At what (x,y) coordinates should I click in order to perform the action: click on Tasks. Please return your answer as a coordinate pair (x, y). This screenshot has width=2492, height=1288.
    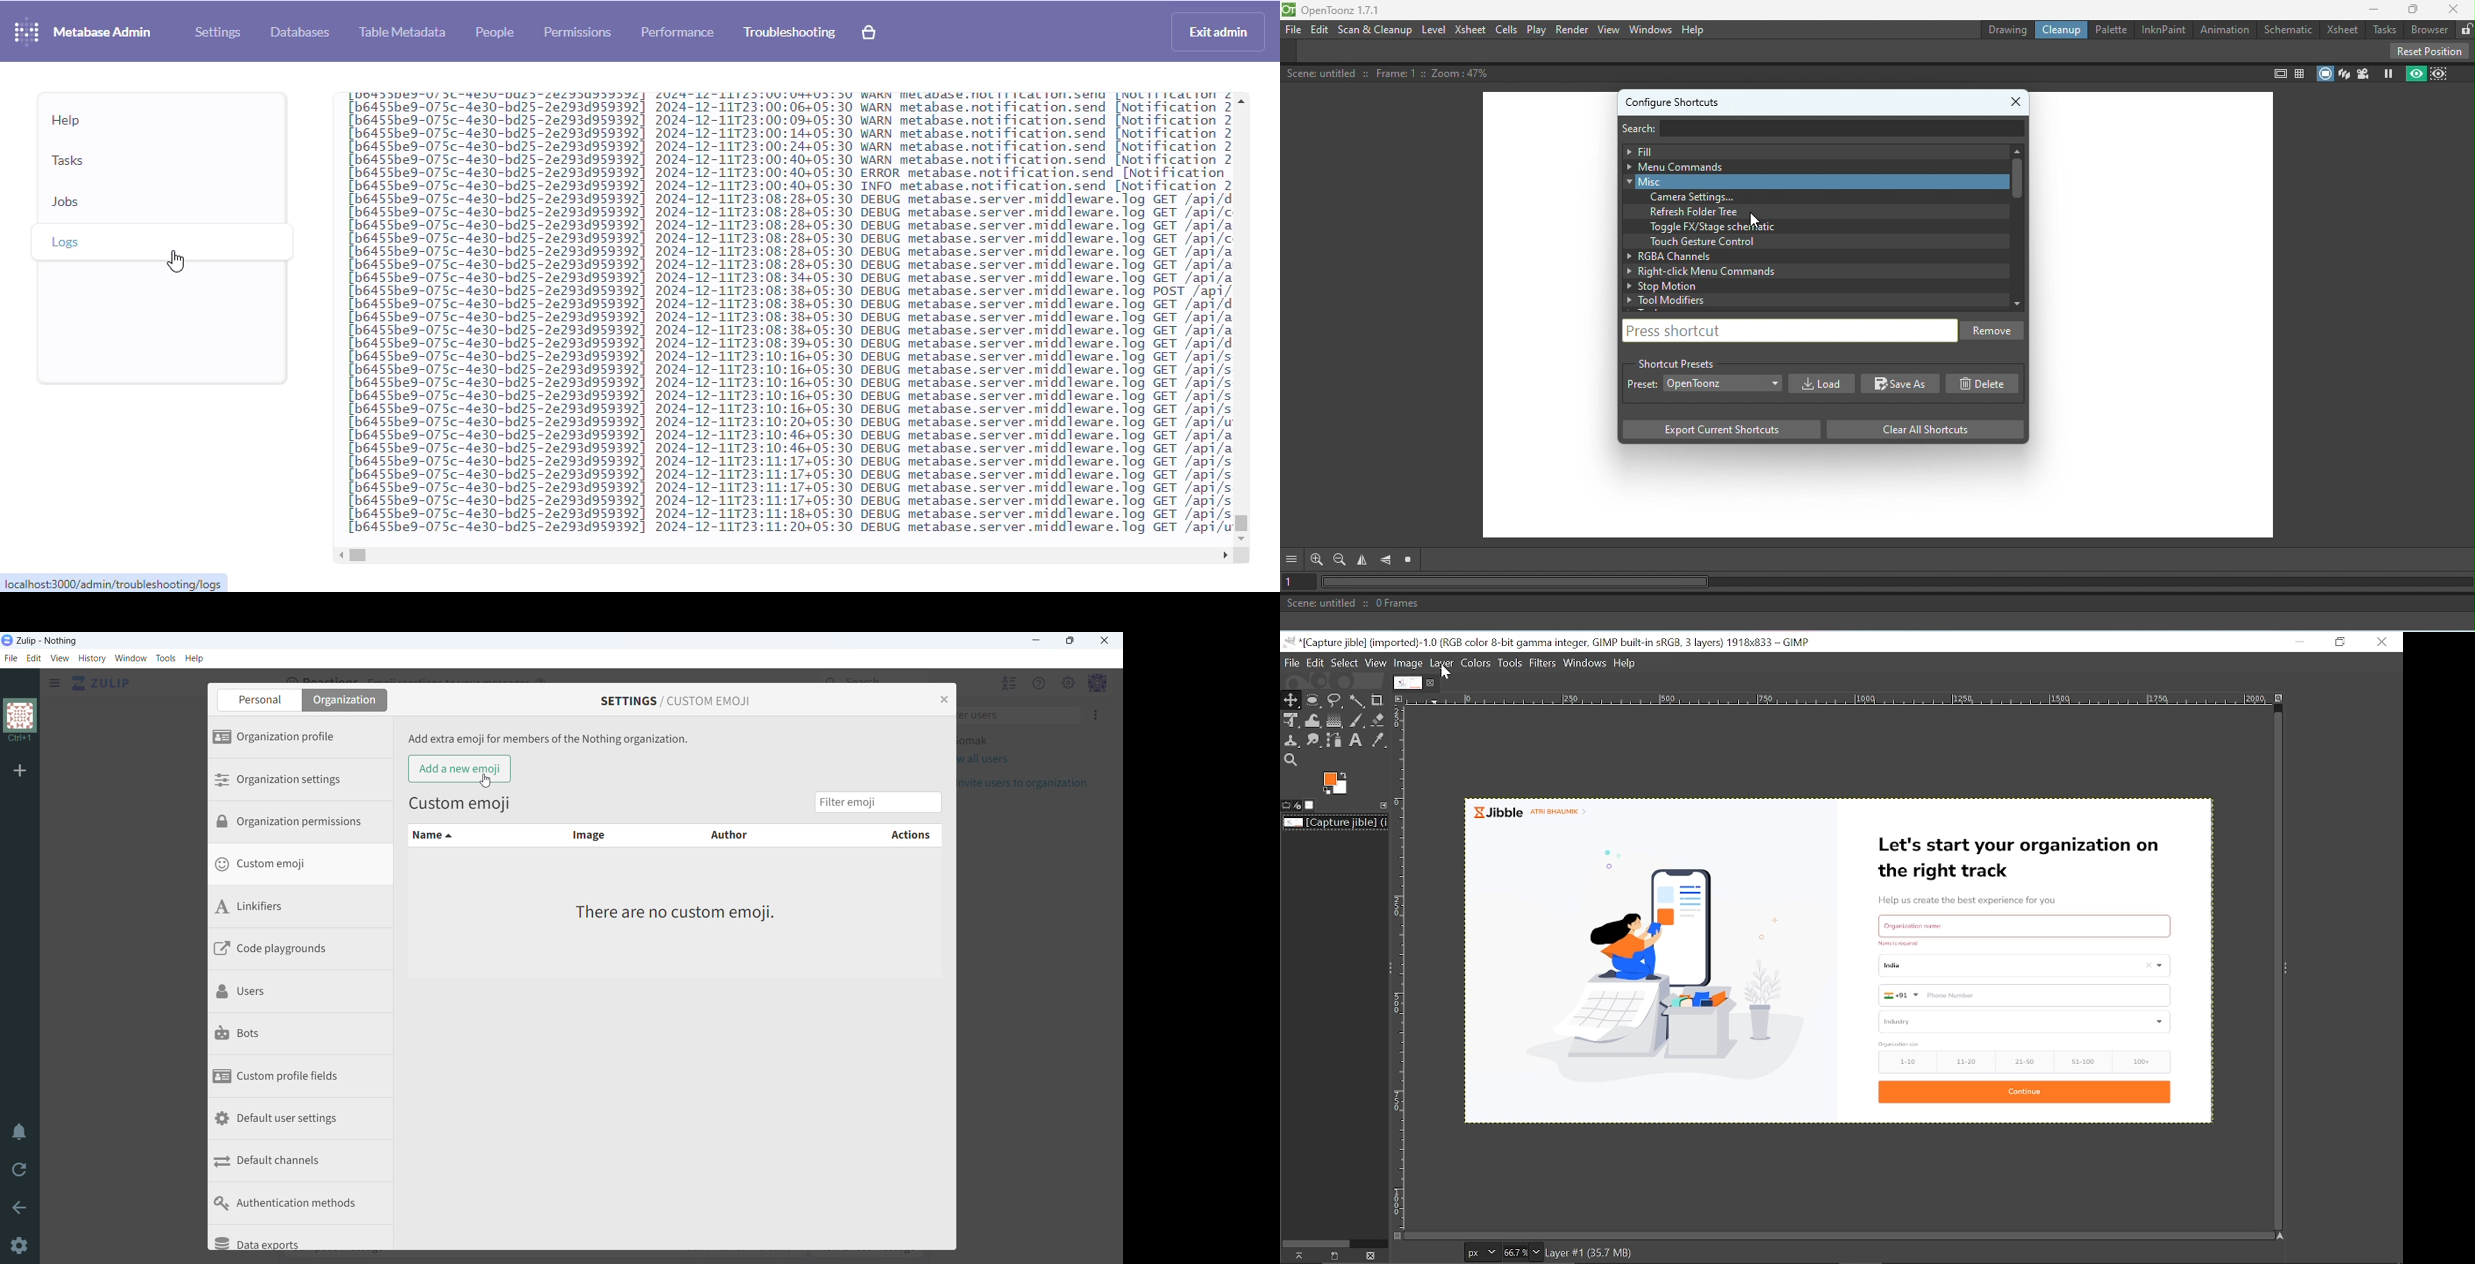
    Looking at the image, I should click on (2385, 29).